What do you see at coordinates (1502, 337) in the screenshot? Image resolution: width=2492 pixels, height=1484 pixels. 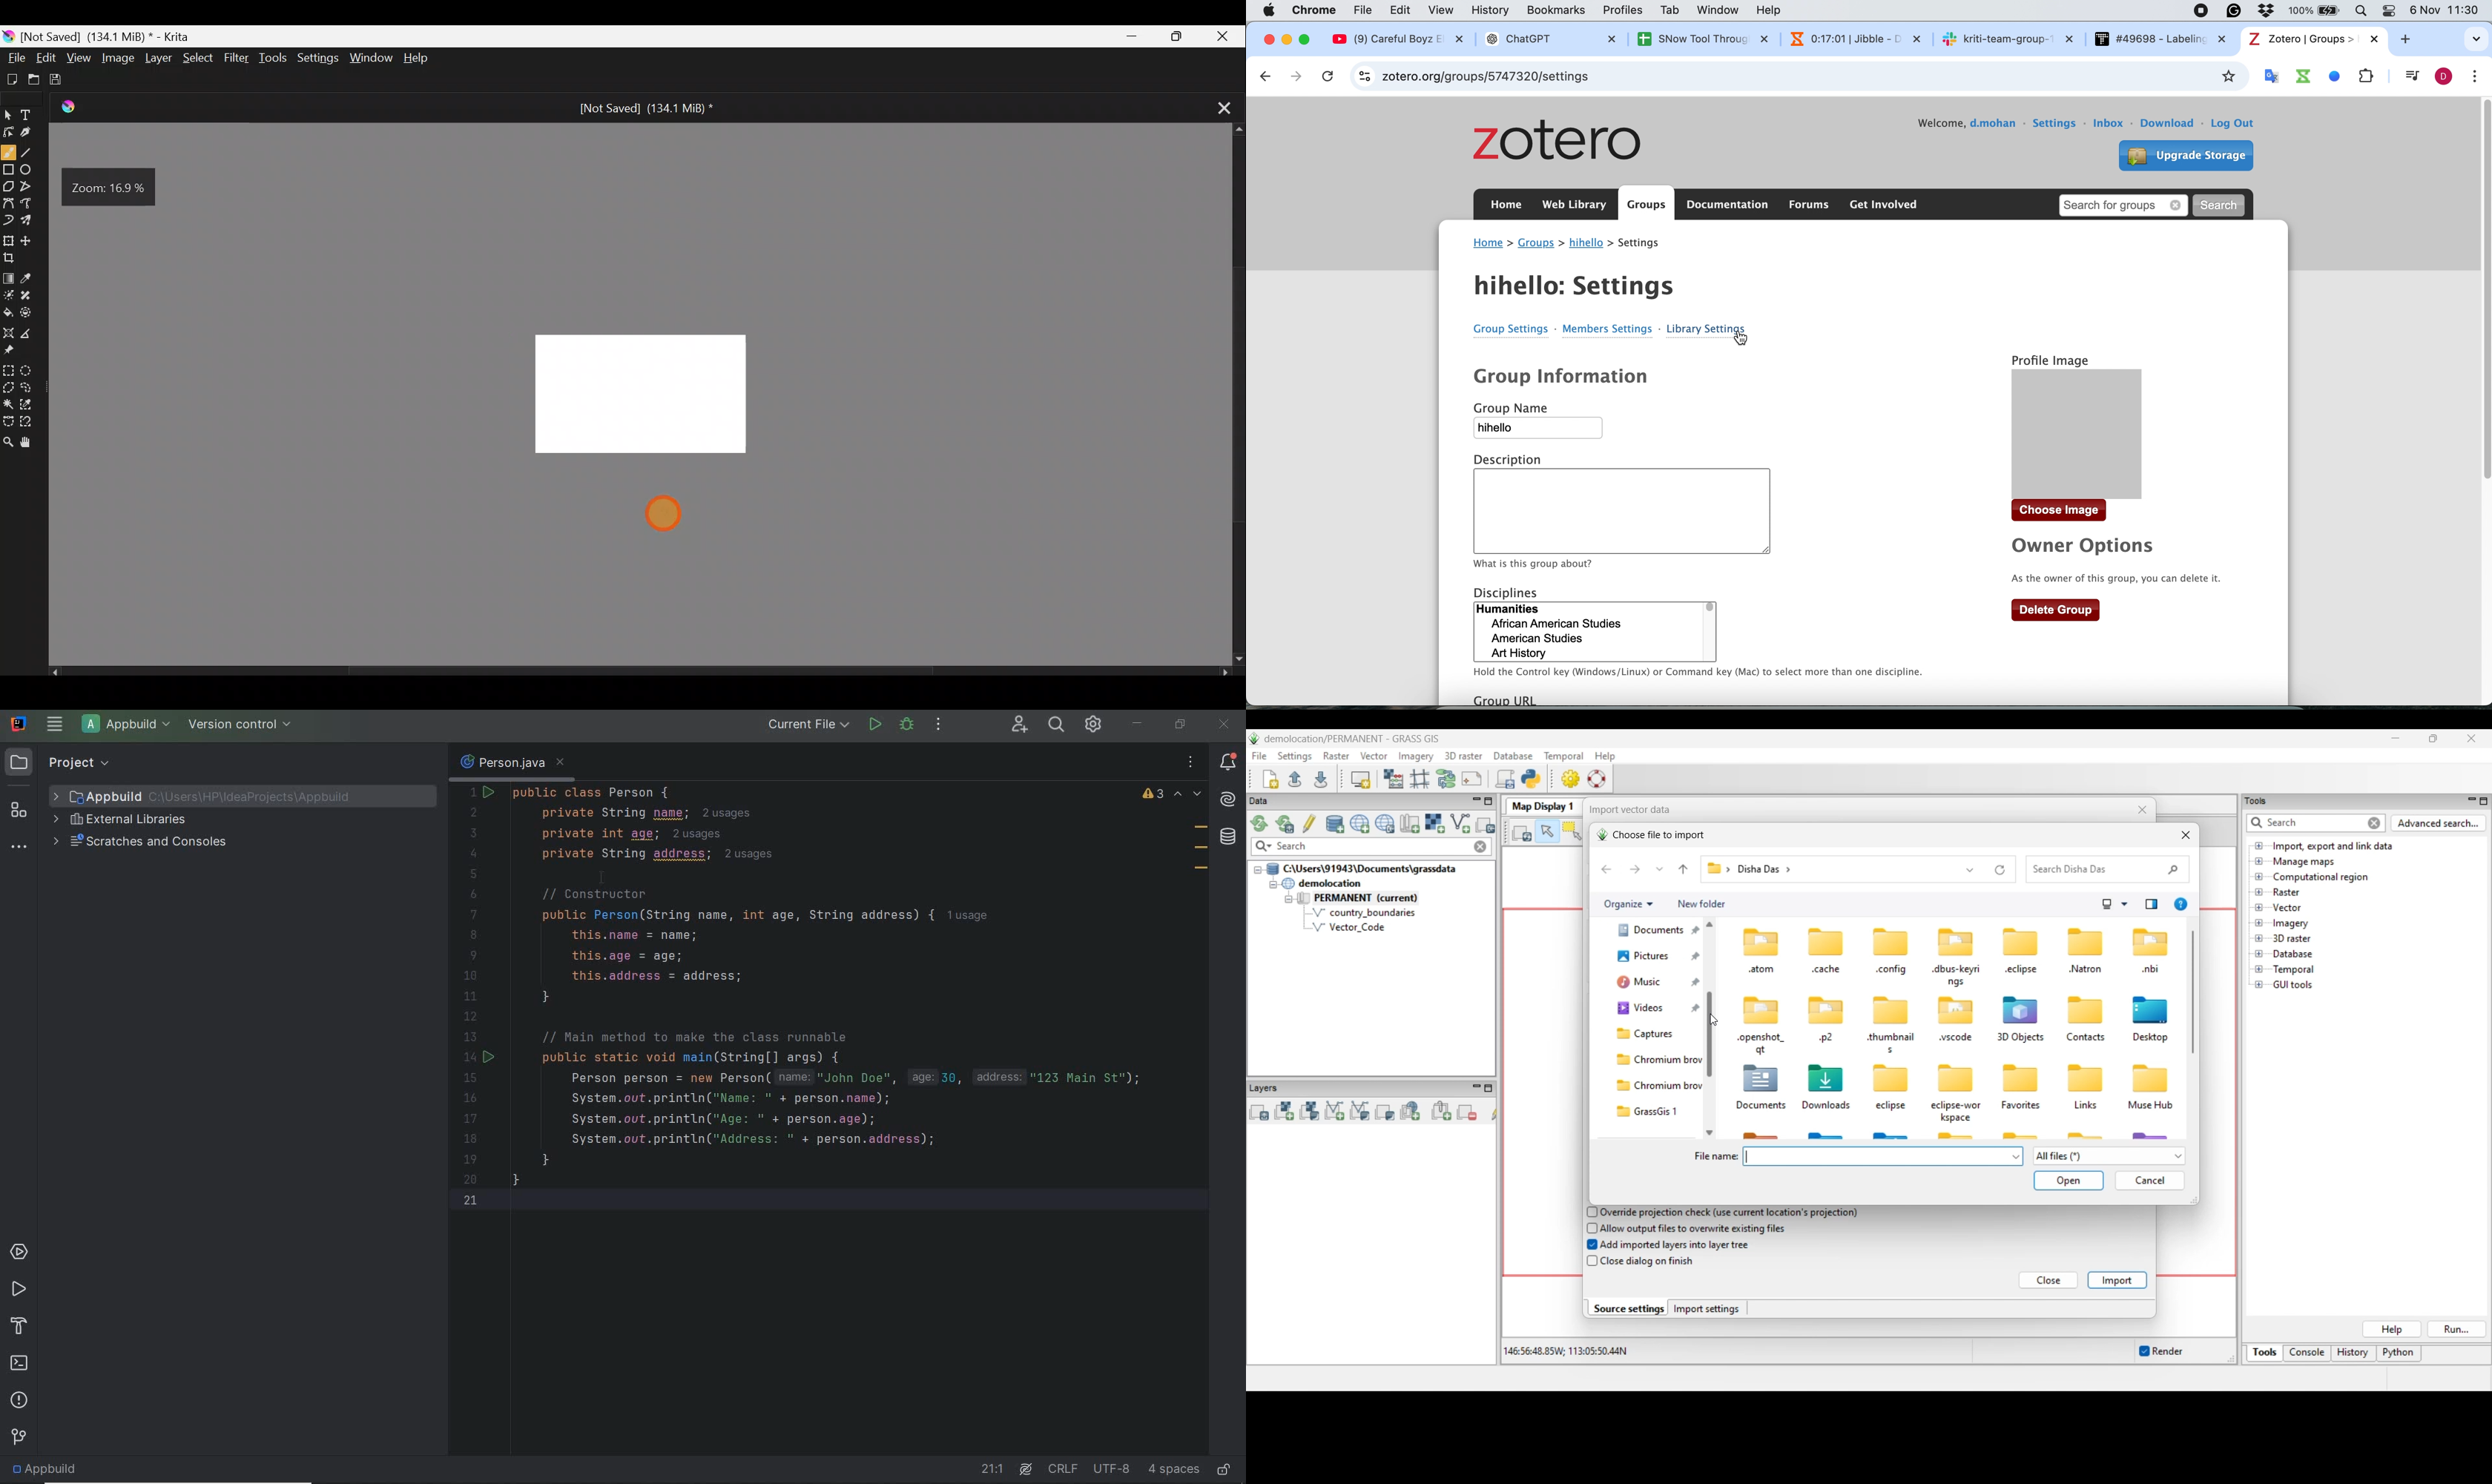 I see `group library` at bounding box center [1502, 337].